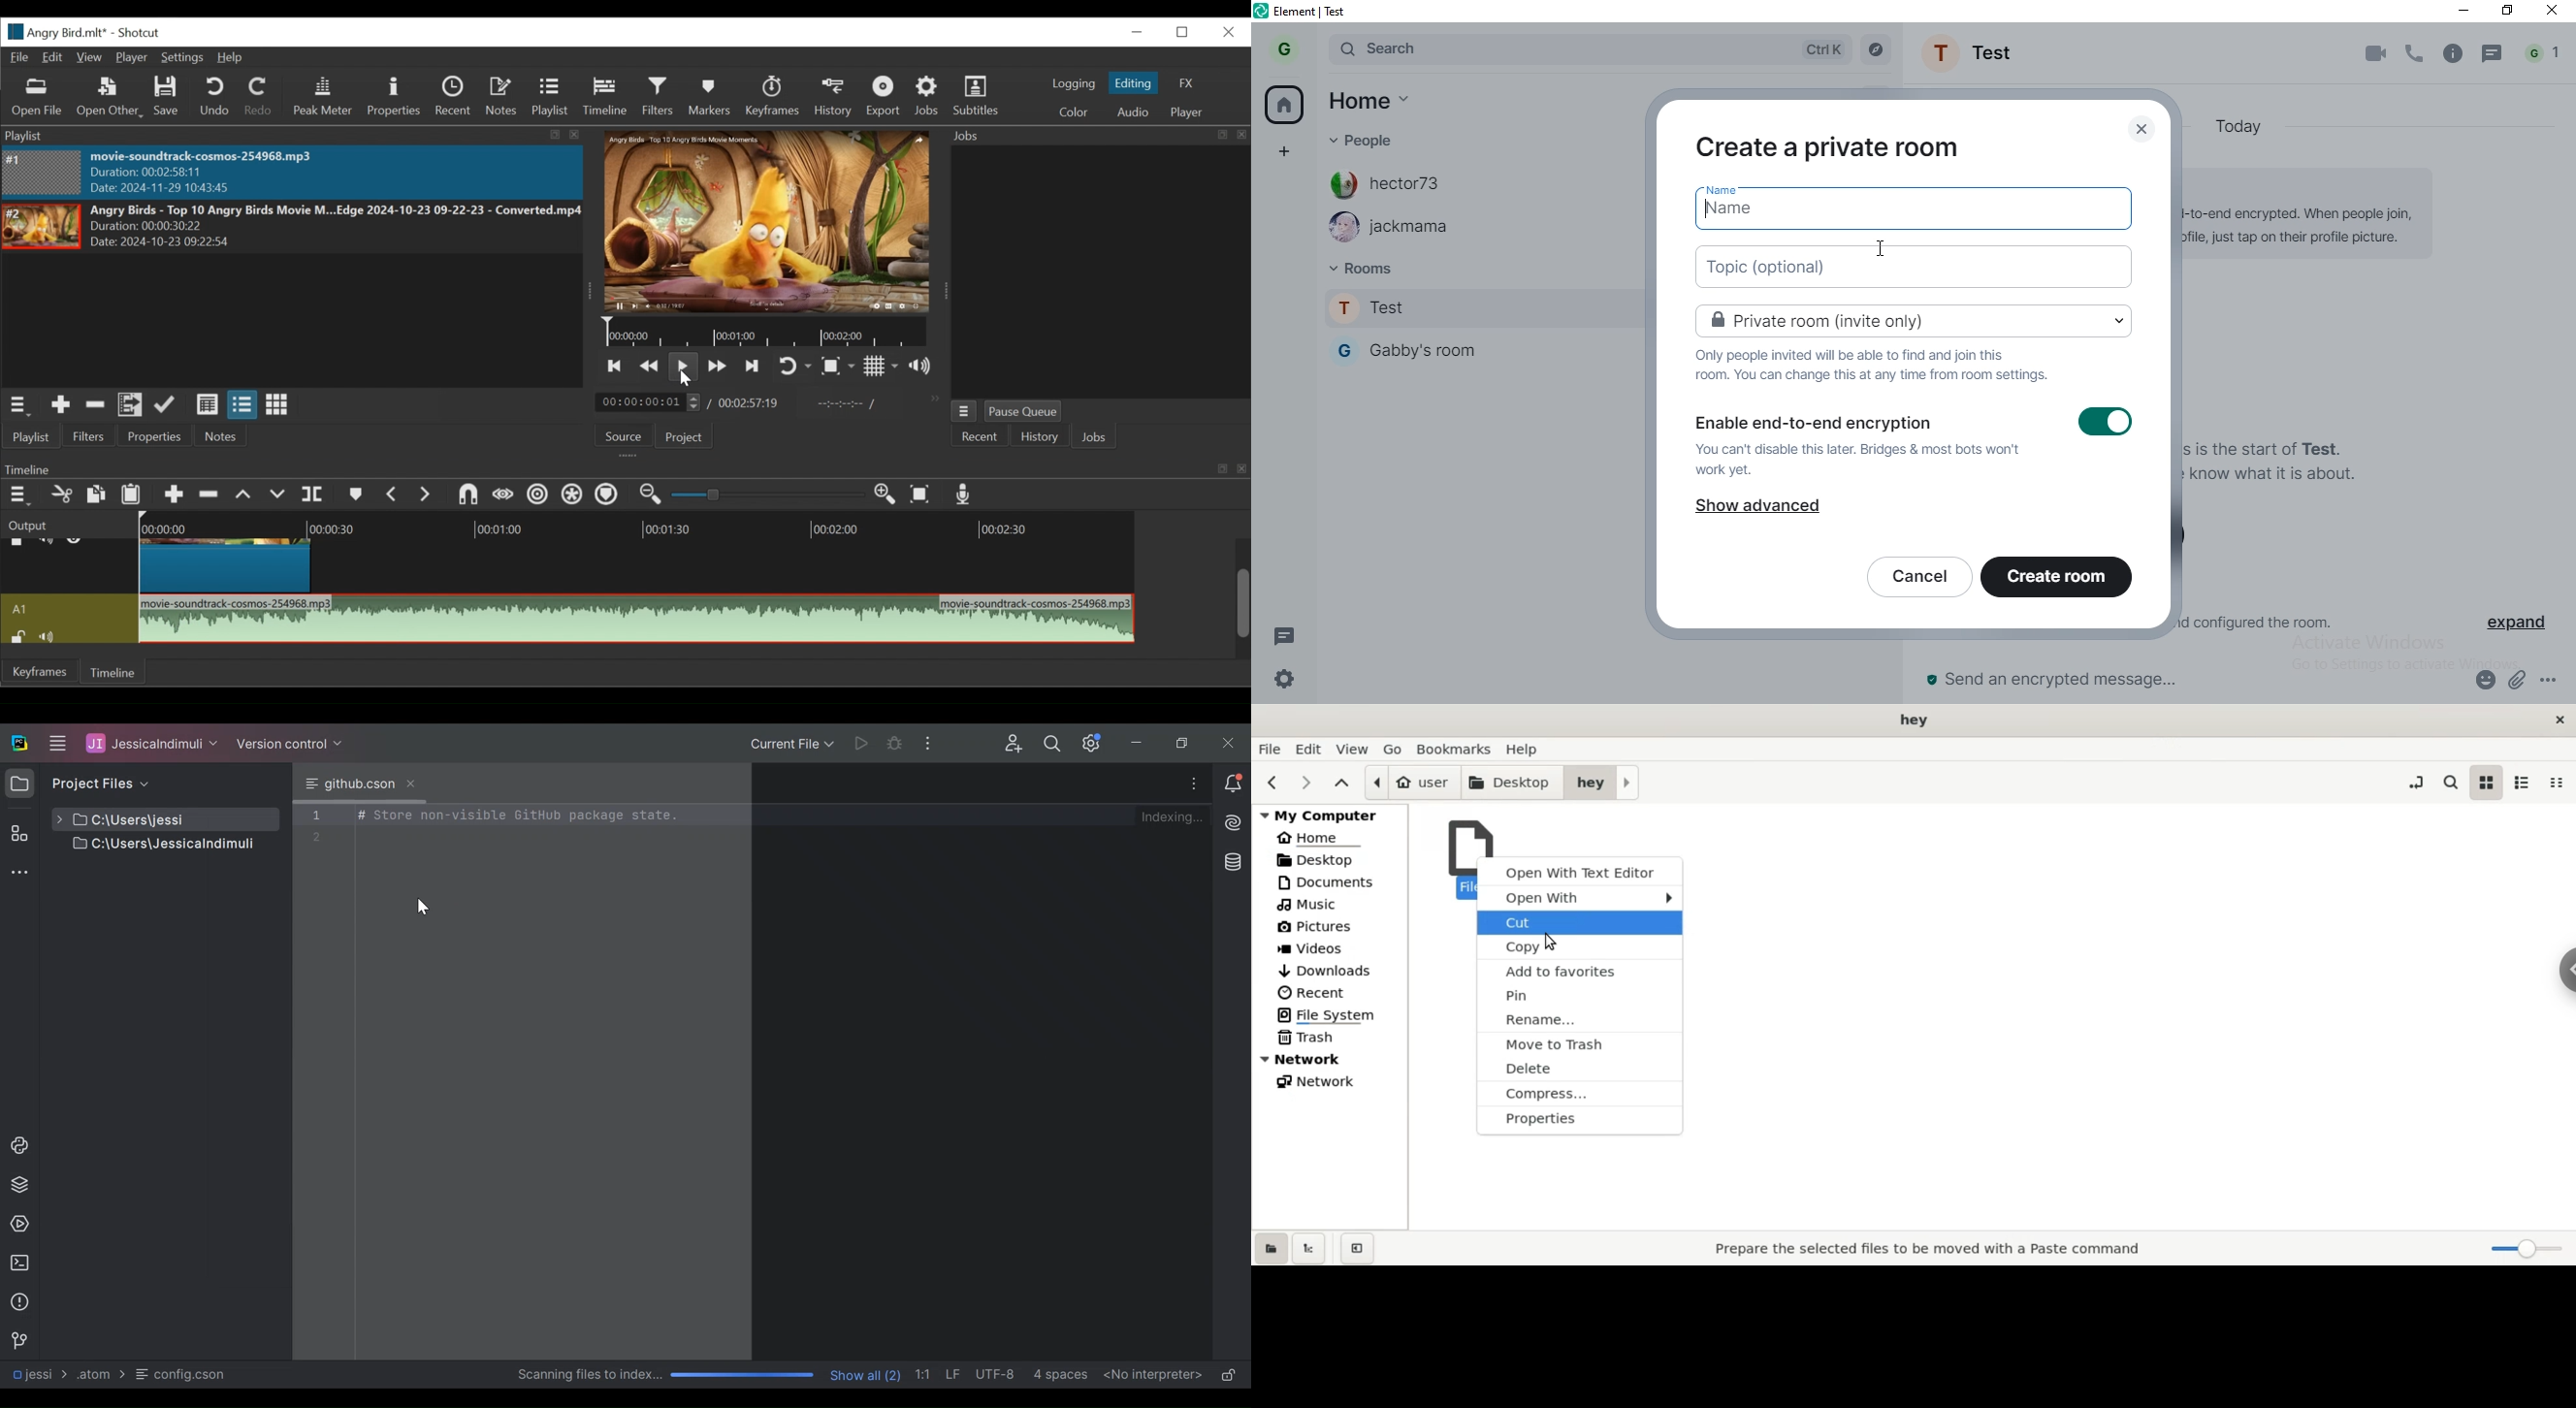 Image resolution: width=2576 pixels, height=1428 pixels. Describe the element at coordinates (2559, 718) in the screenshot. I see `close` at that location.